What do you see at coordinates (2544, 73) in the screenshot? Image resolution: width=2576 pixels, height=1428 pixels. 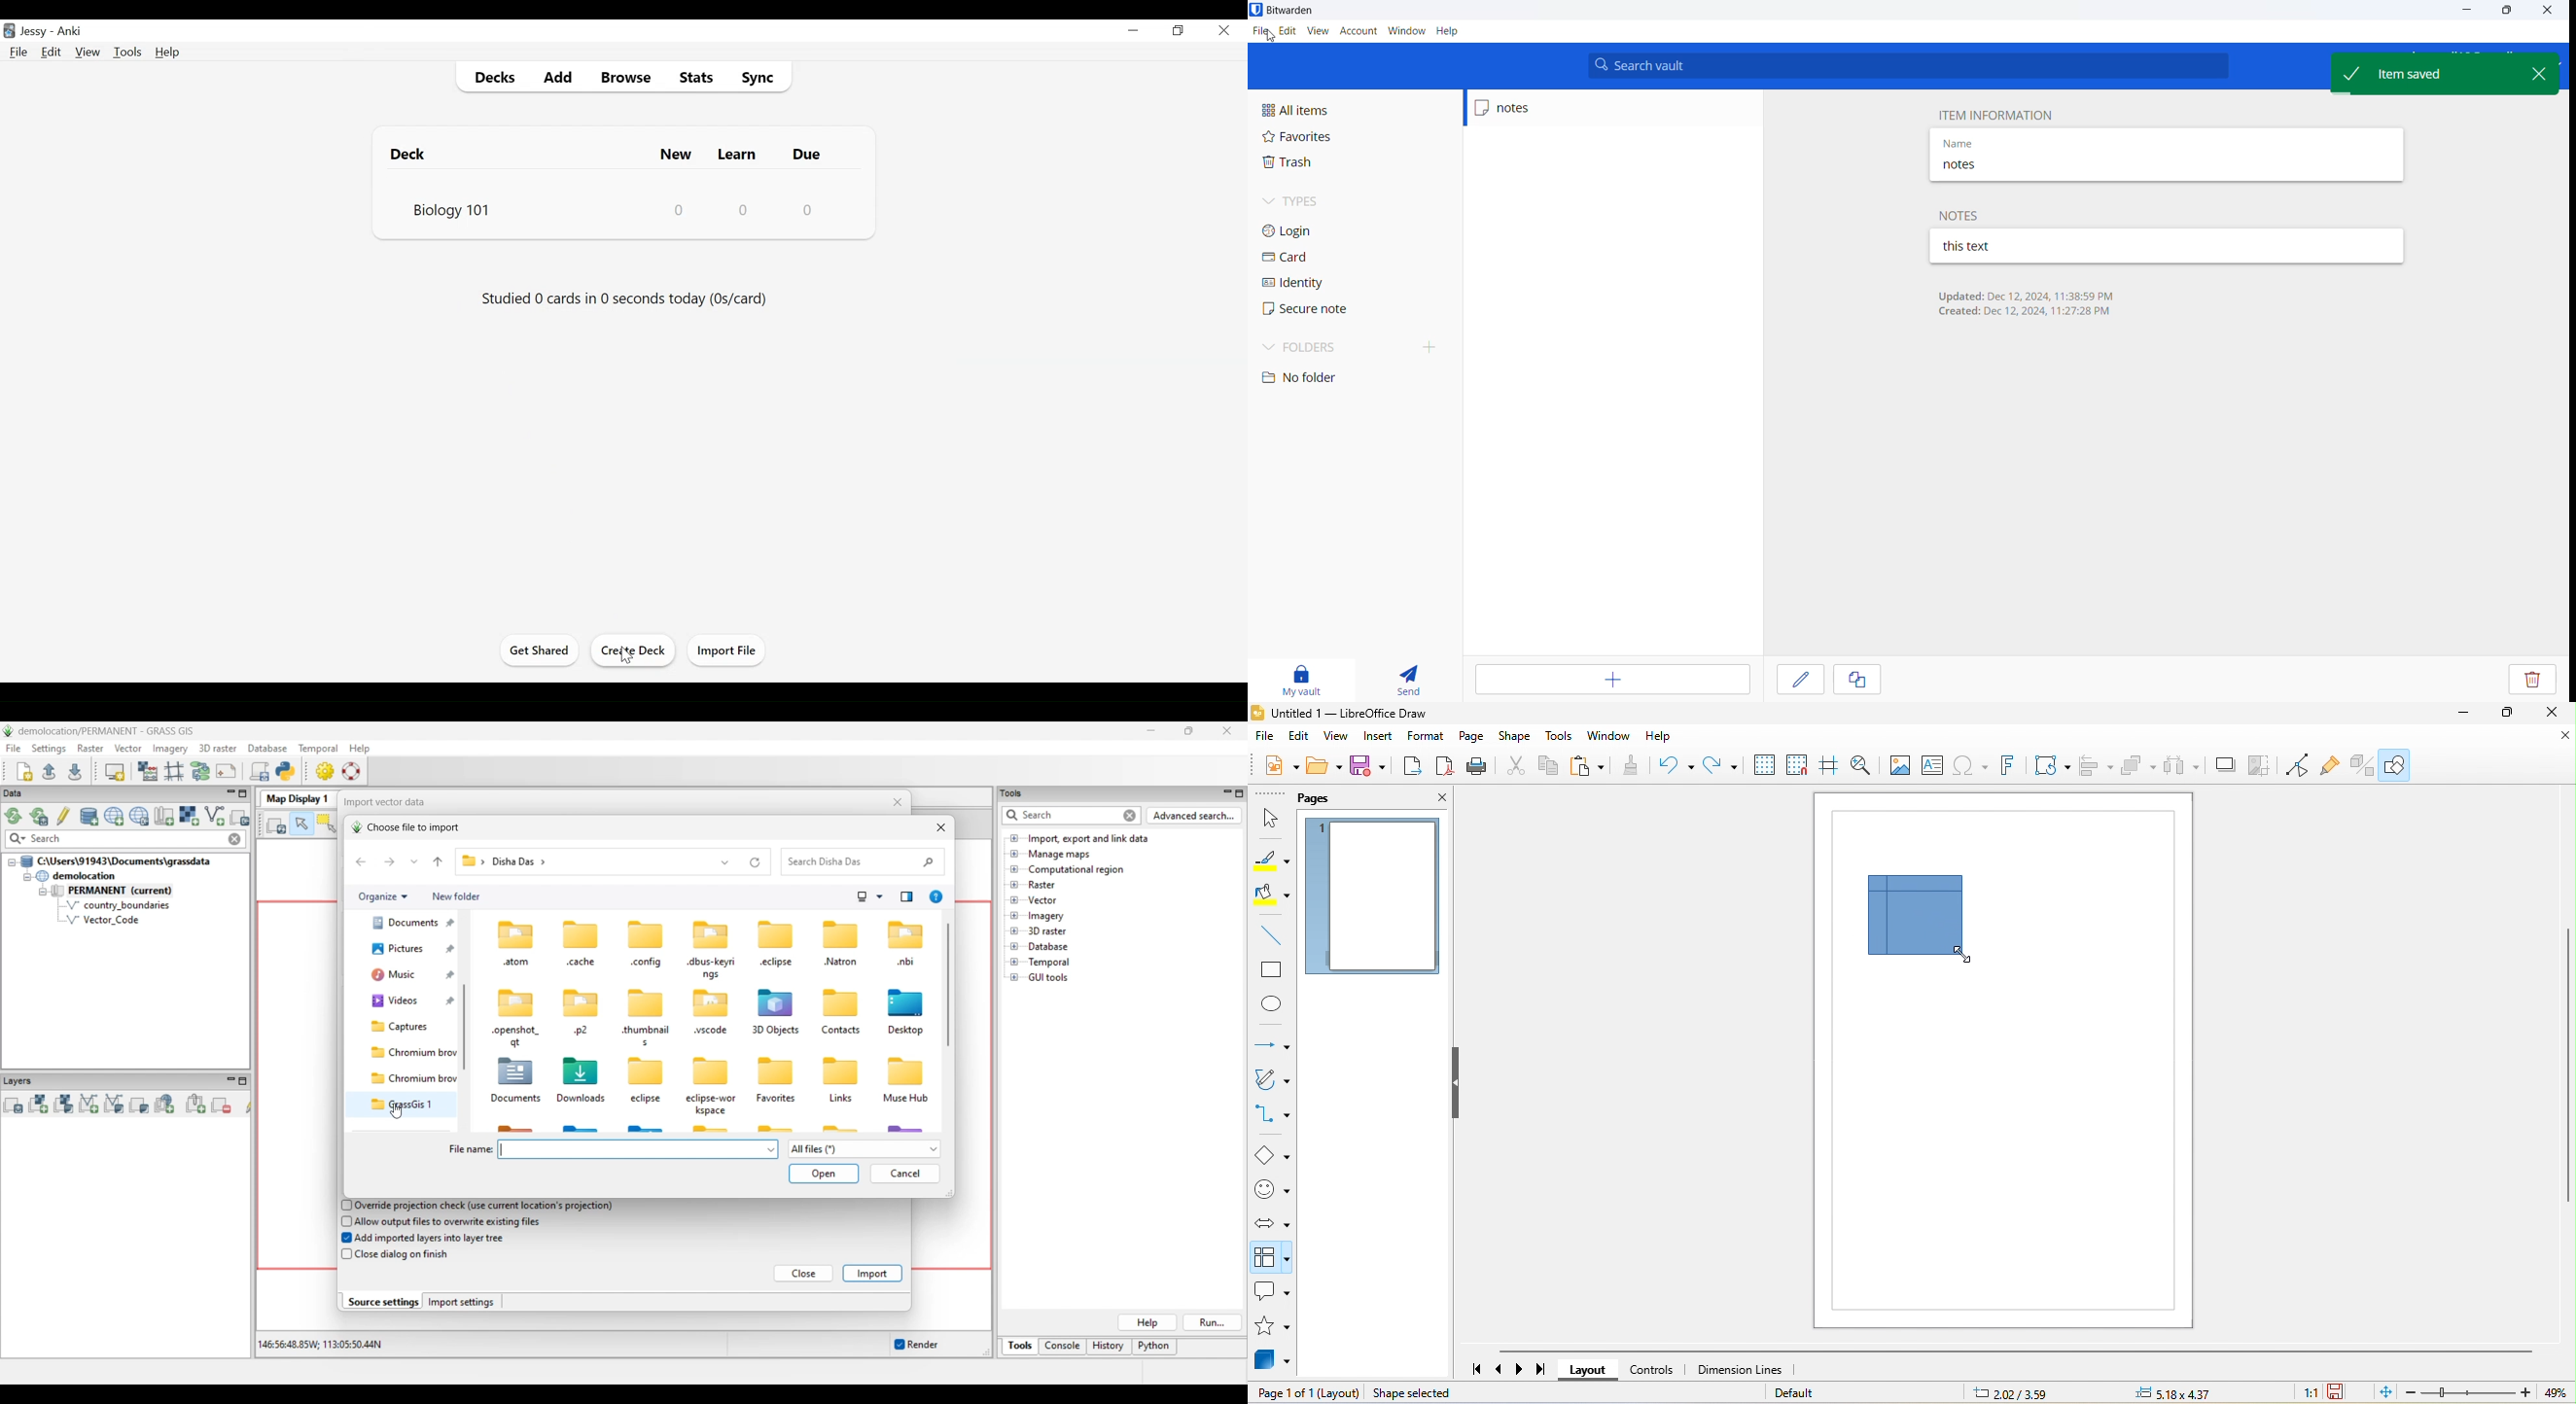 I see `close` at bounding box center [2544, 73].